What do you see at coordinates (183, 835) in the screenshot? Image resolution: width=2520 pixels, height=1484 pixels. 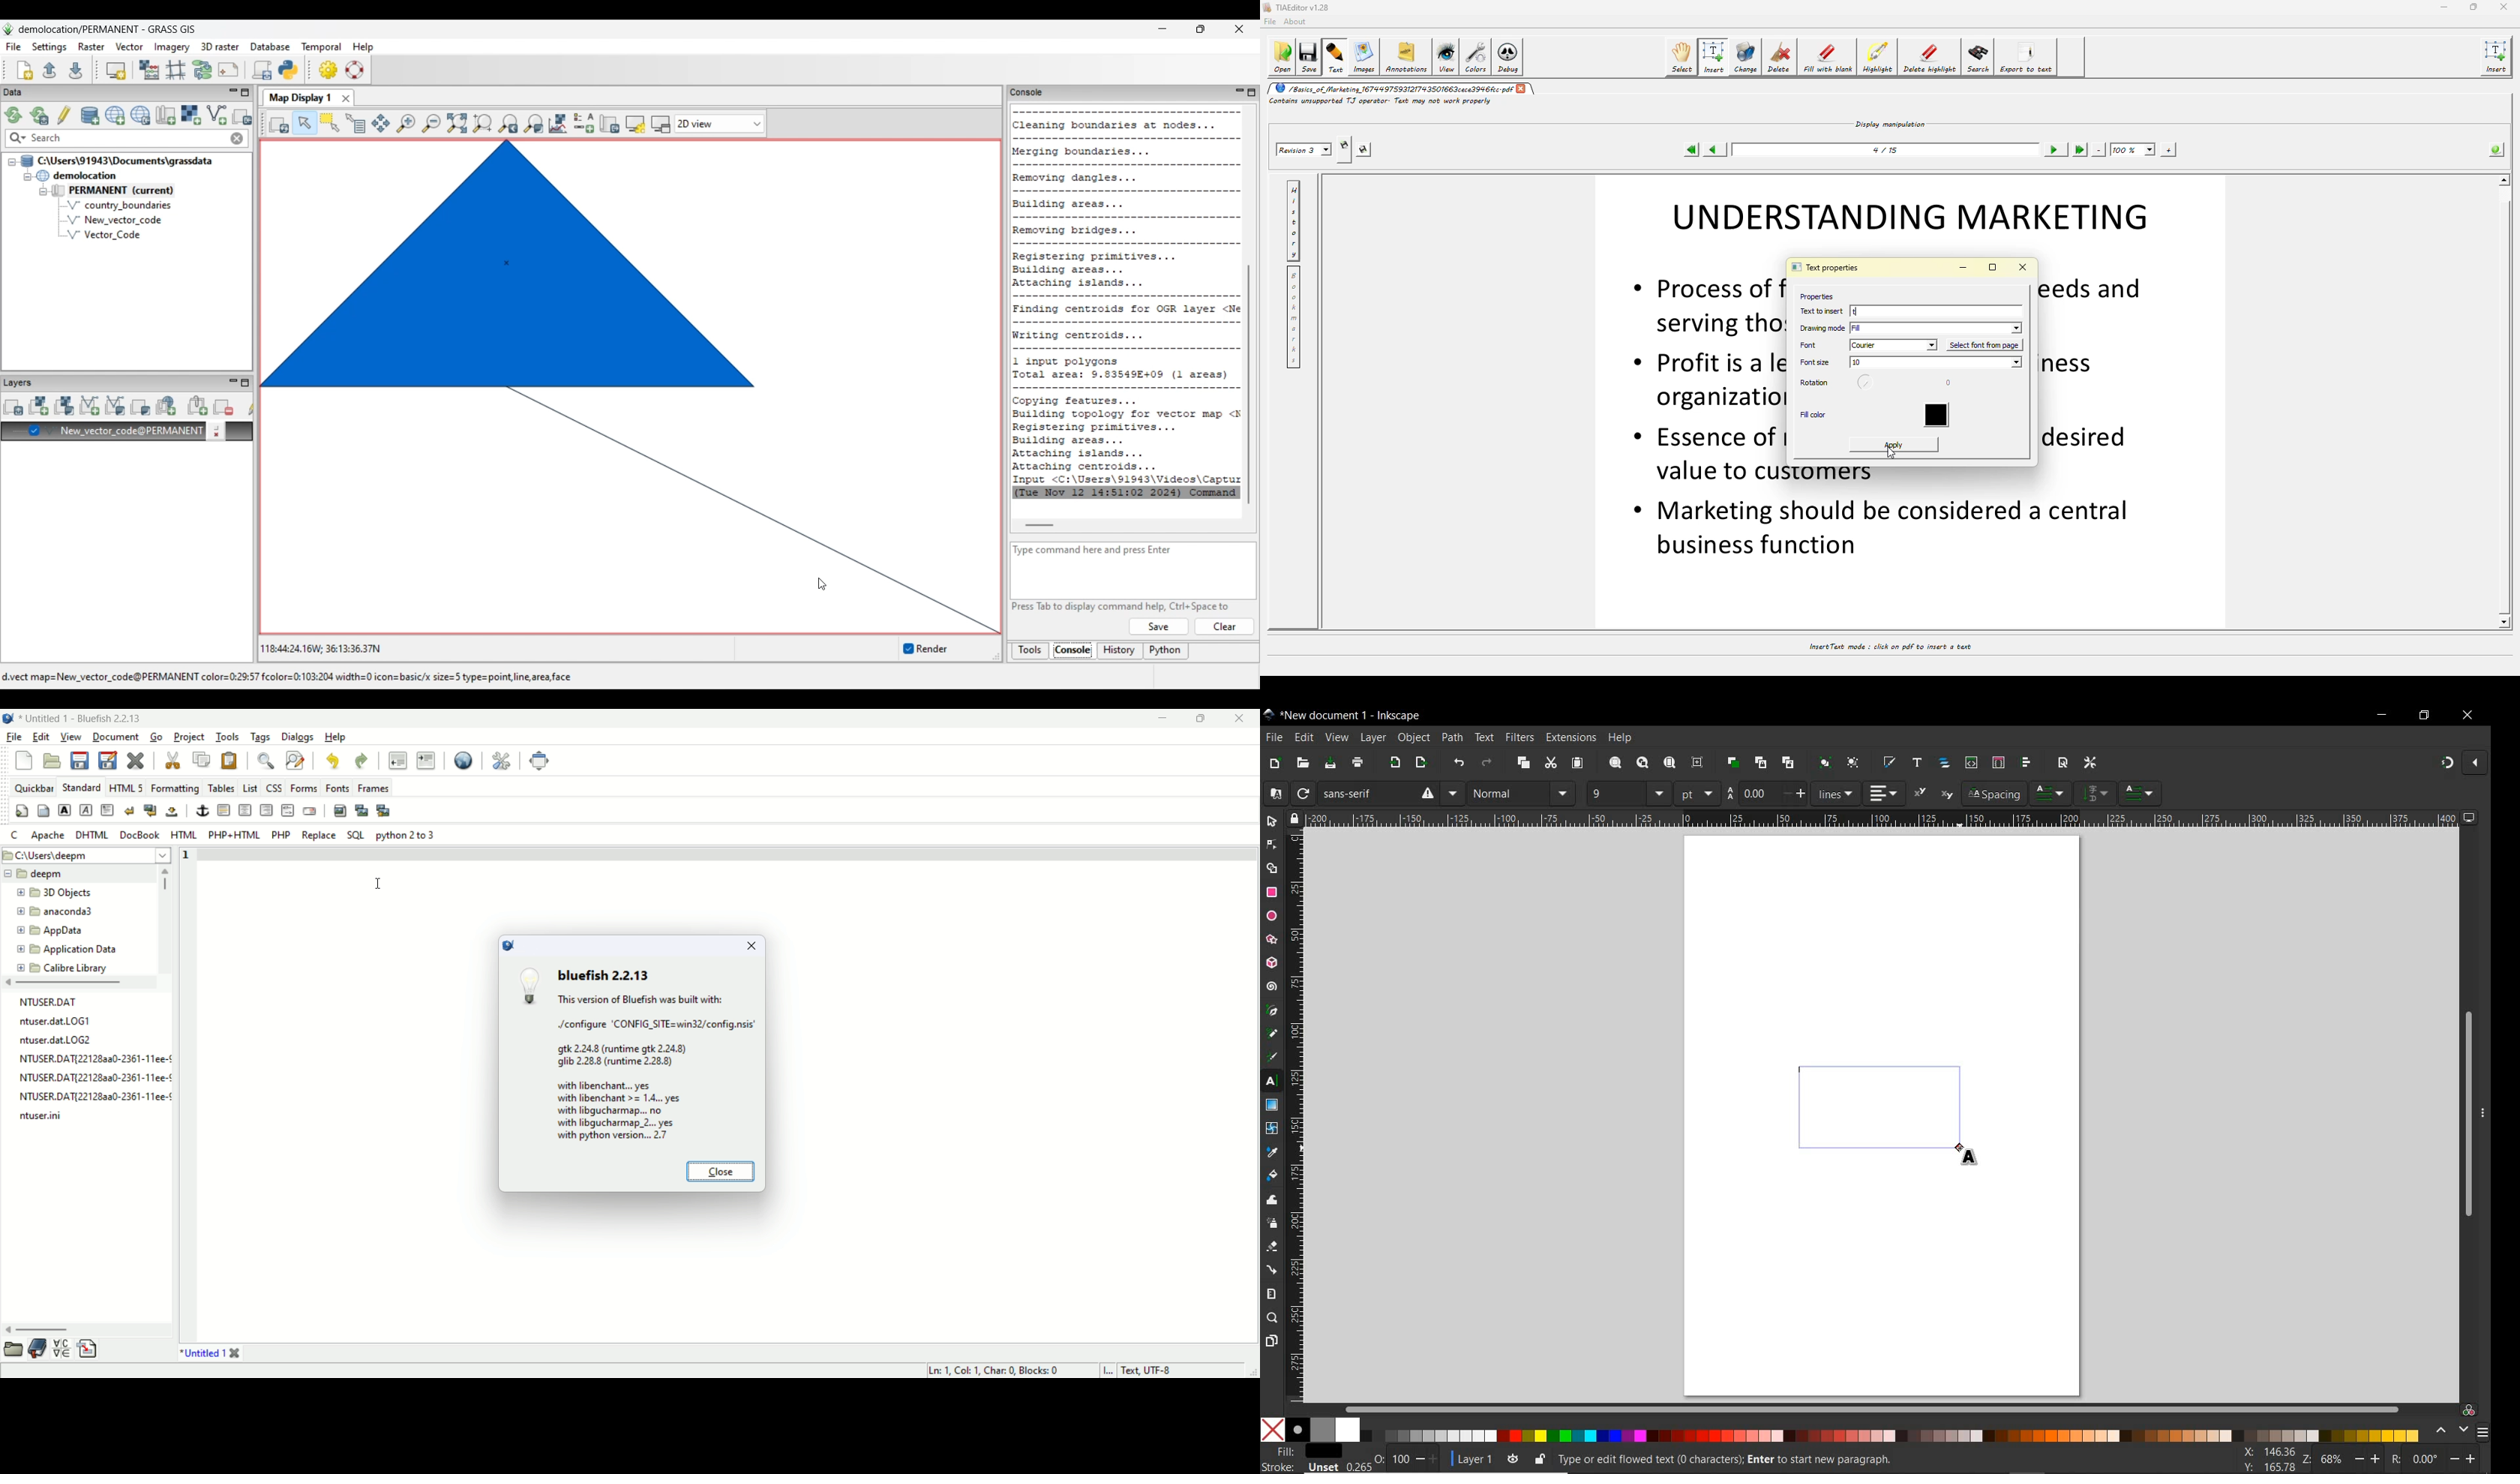 I see `HTML` at bounding box center [183, 835].